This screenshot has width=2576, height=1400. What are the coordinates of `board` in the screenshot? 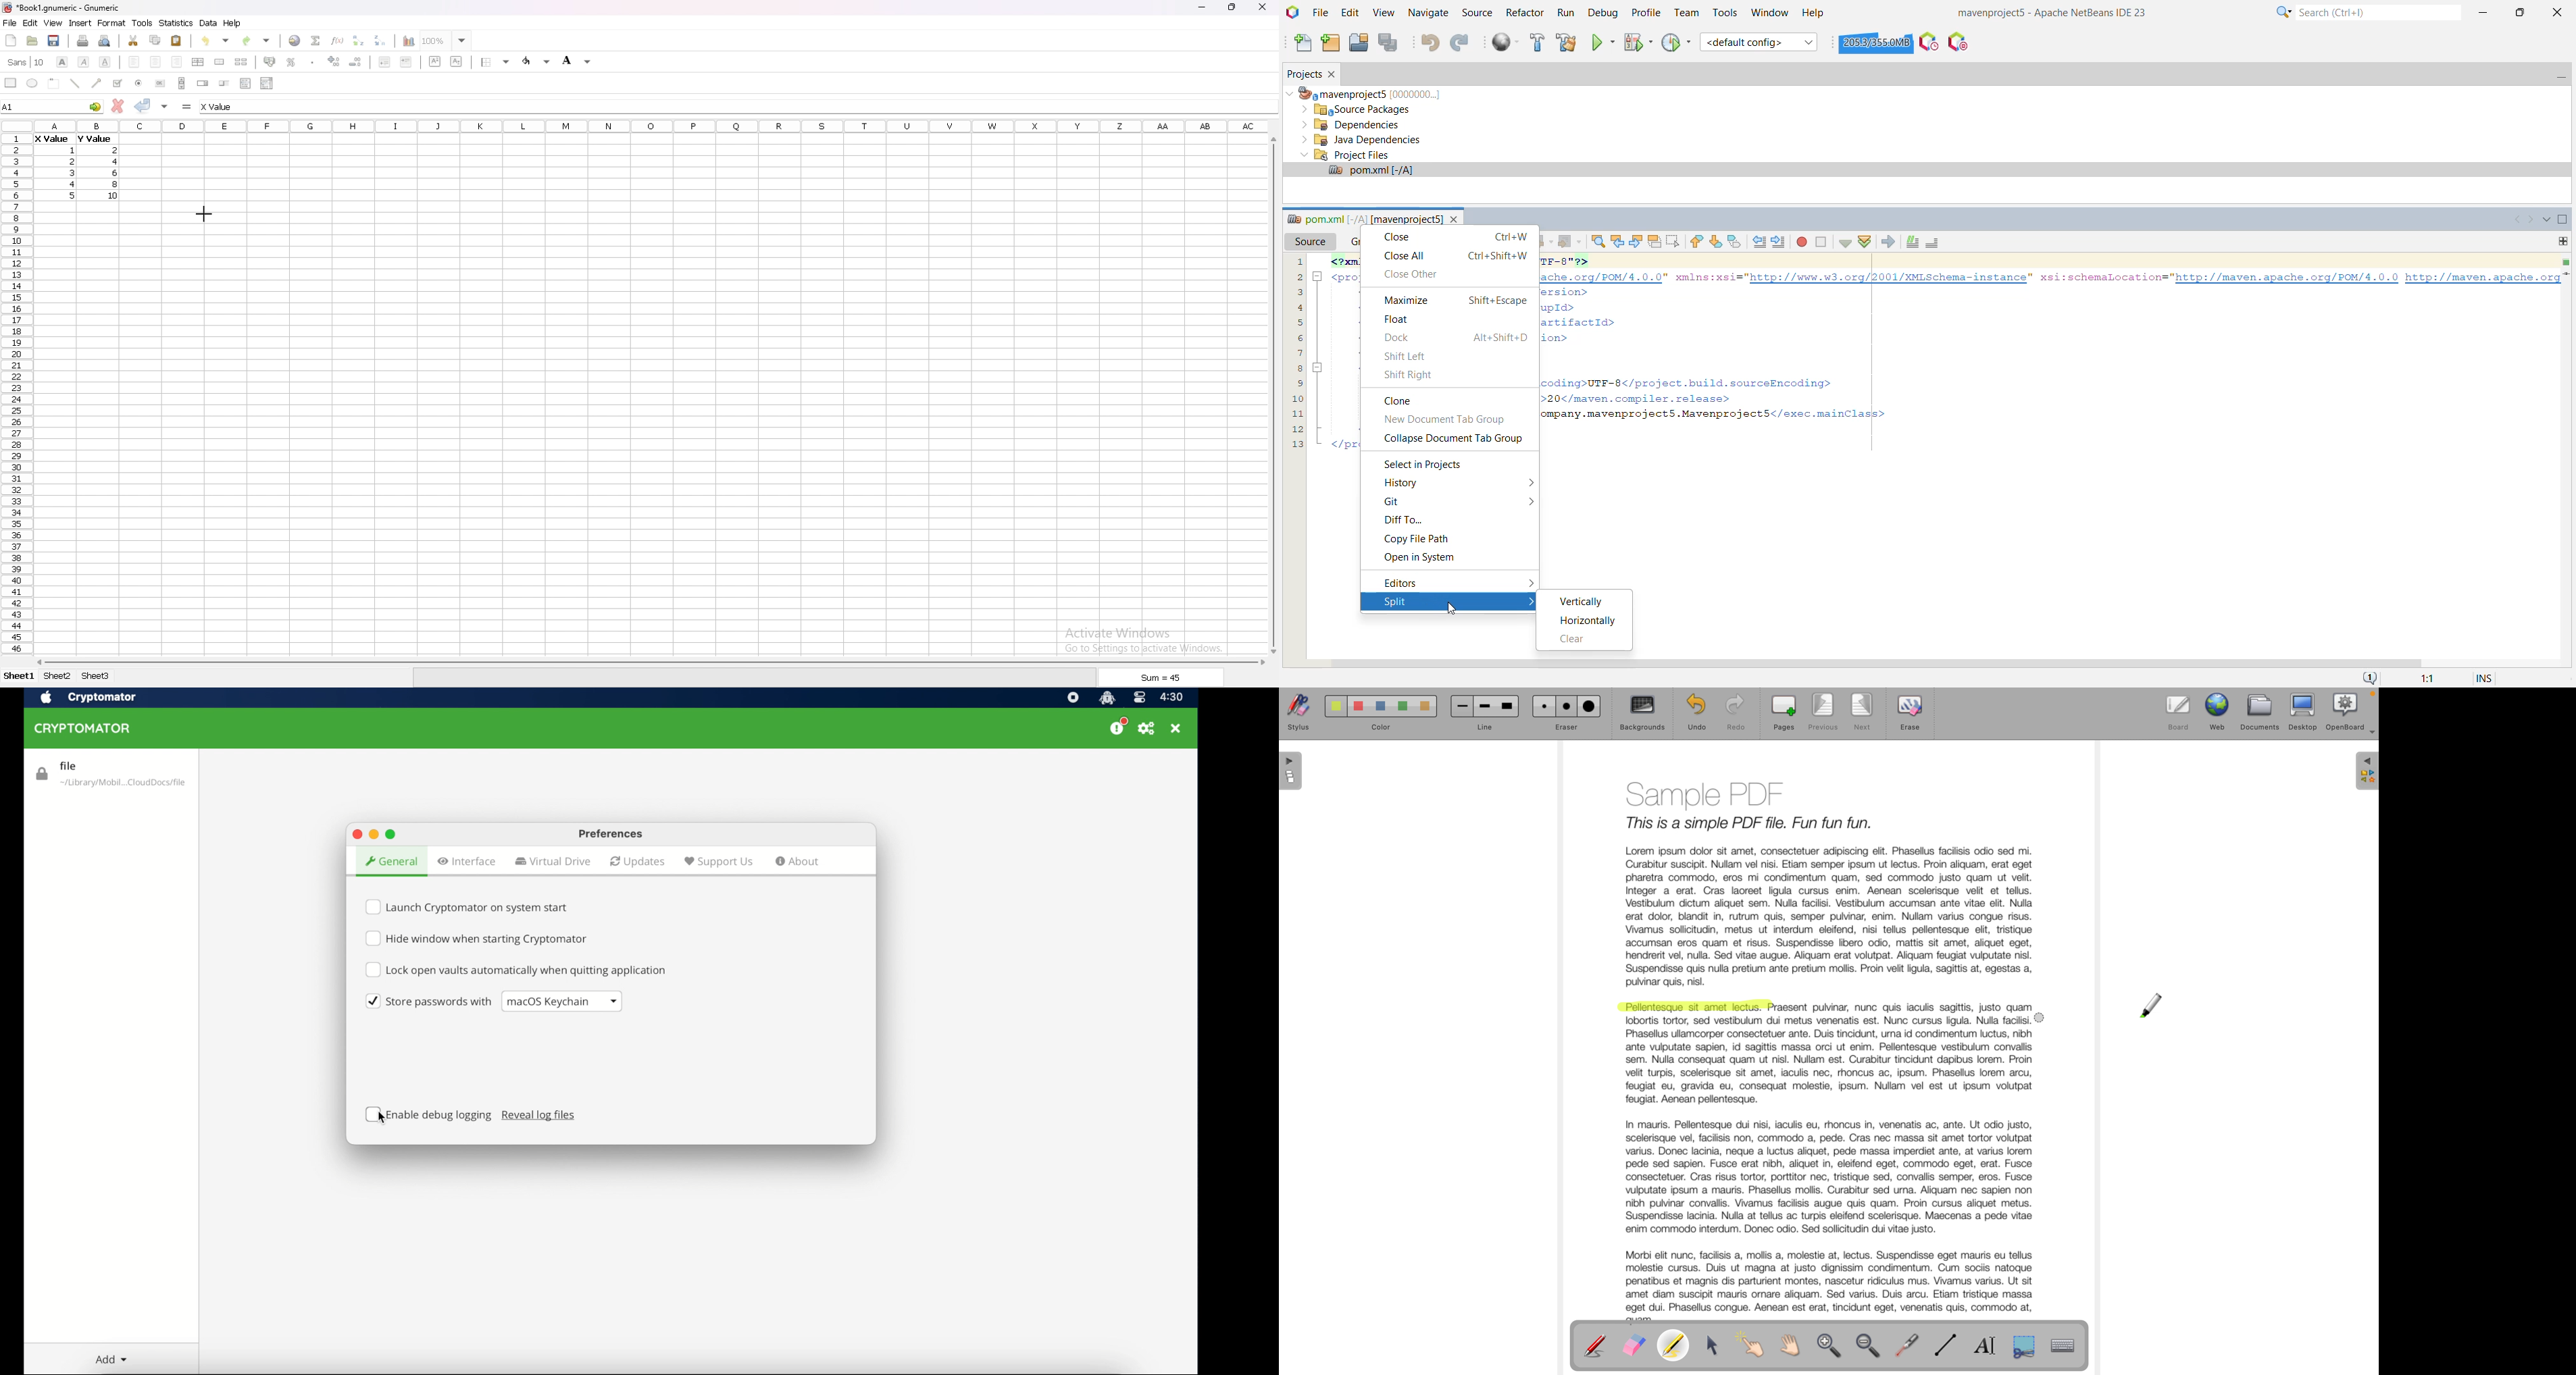 It's located at (2179, 710).